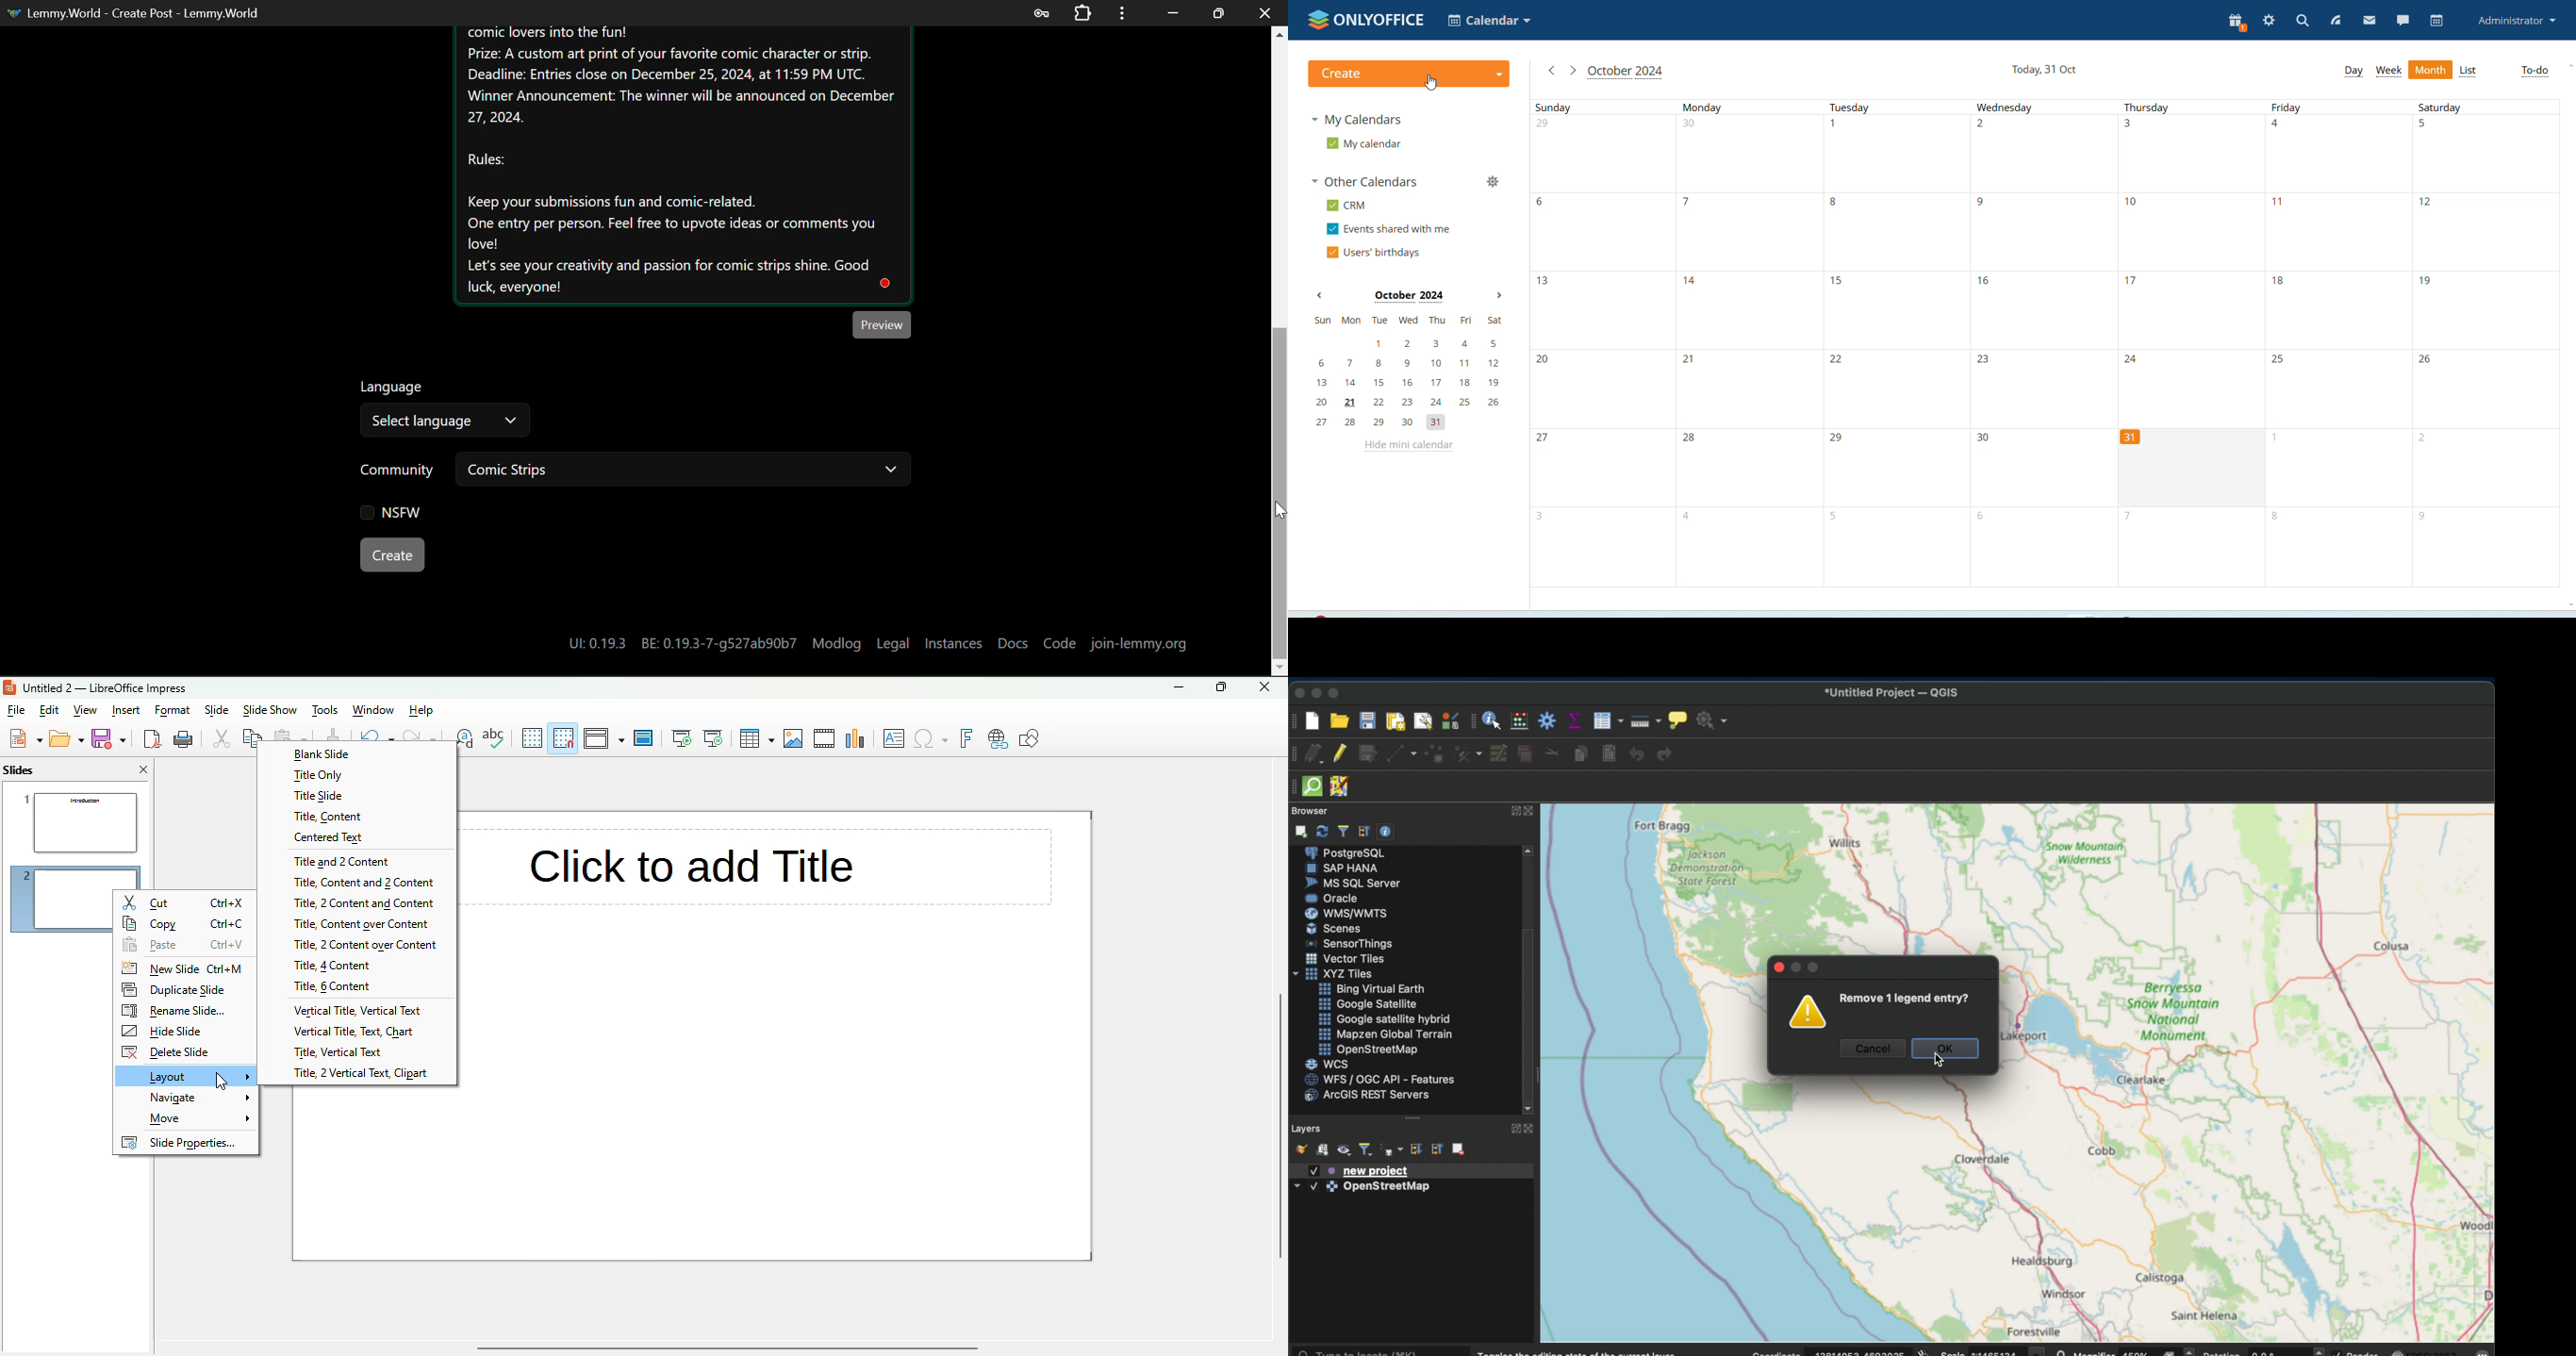 Image resolution: width=2576 pixels, height=1372 pixels. What do you see at coordinates (1531, 981) in the screenshot?
I see `SCROLLBAR` at bounding box center [1531, 981].